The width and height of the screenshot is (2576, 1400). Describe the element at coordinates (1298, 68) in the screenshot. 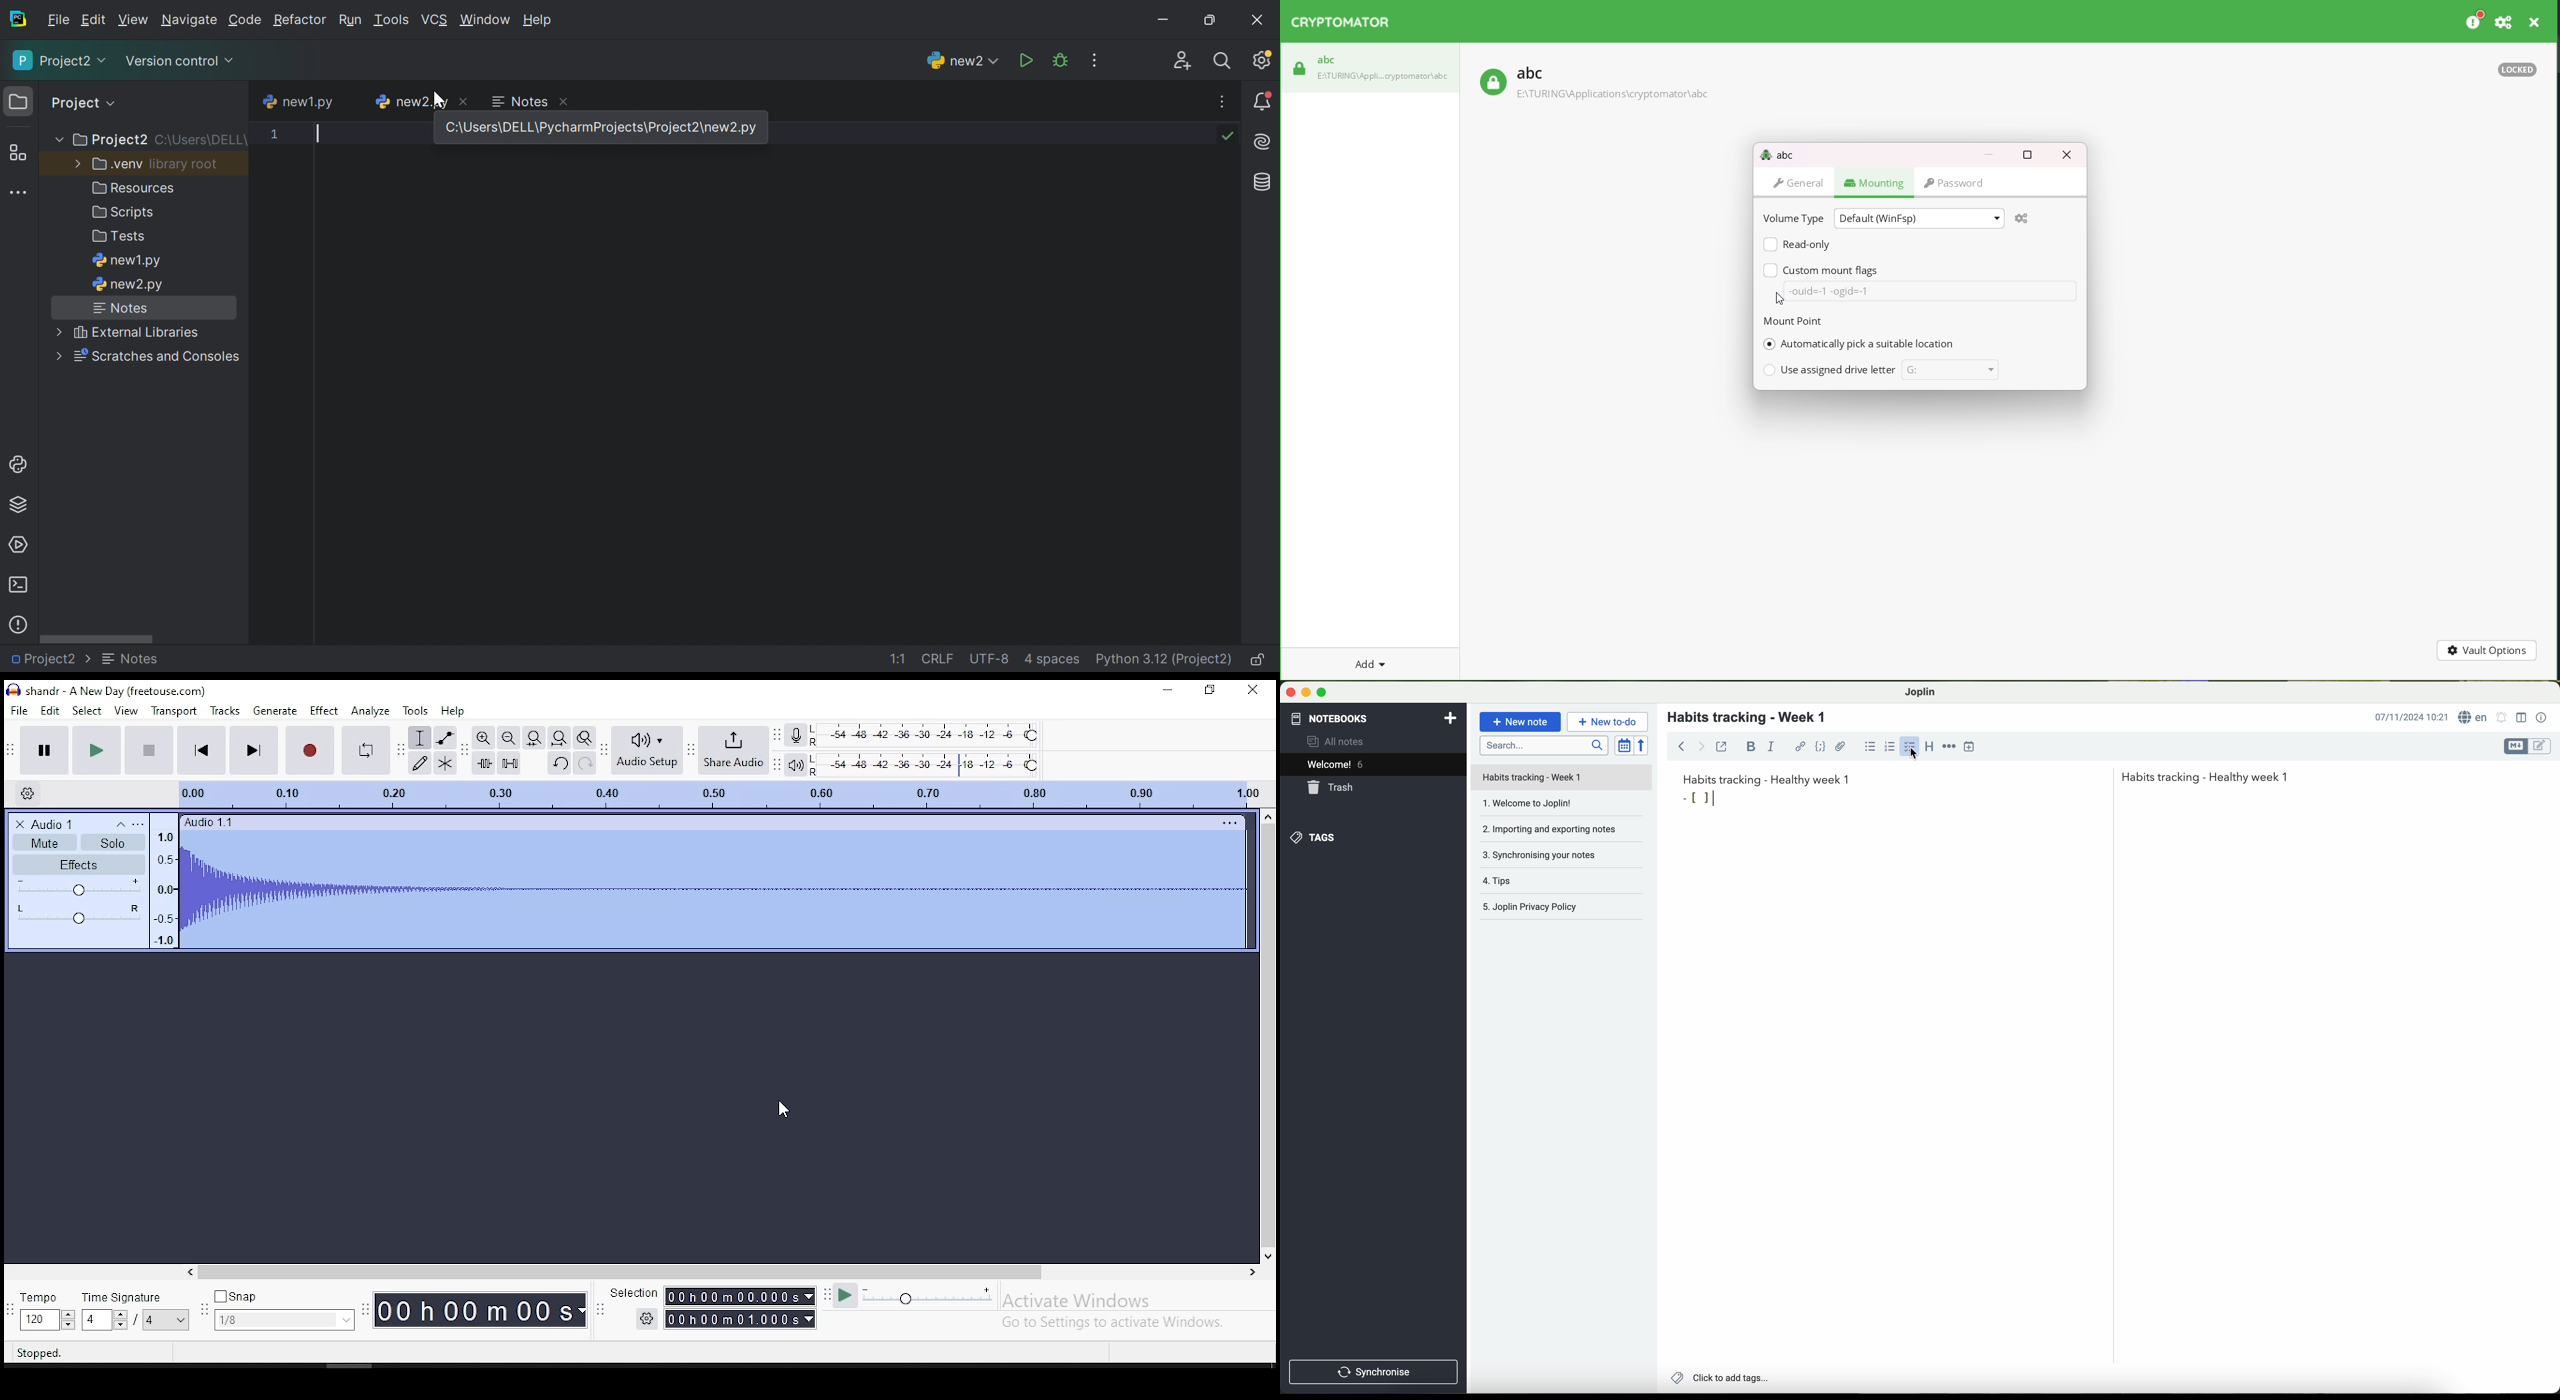

I see `locked` at that location.